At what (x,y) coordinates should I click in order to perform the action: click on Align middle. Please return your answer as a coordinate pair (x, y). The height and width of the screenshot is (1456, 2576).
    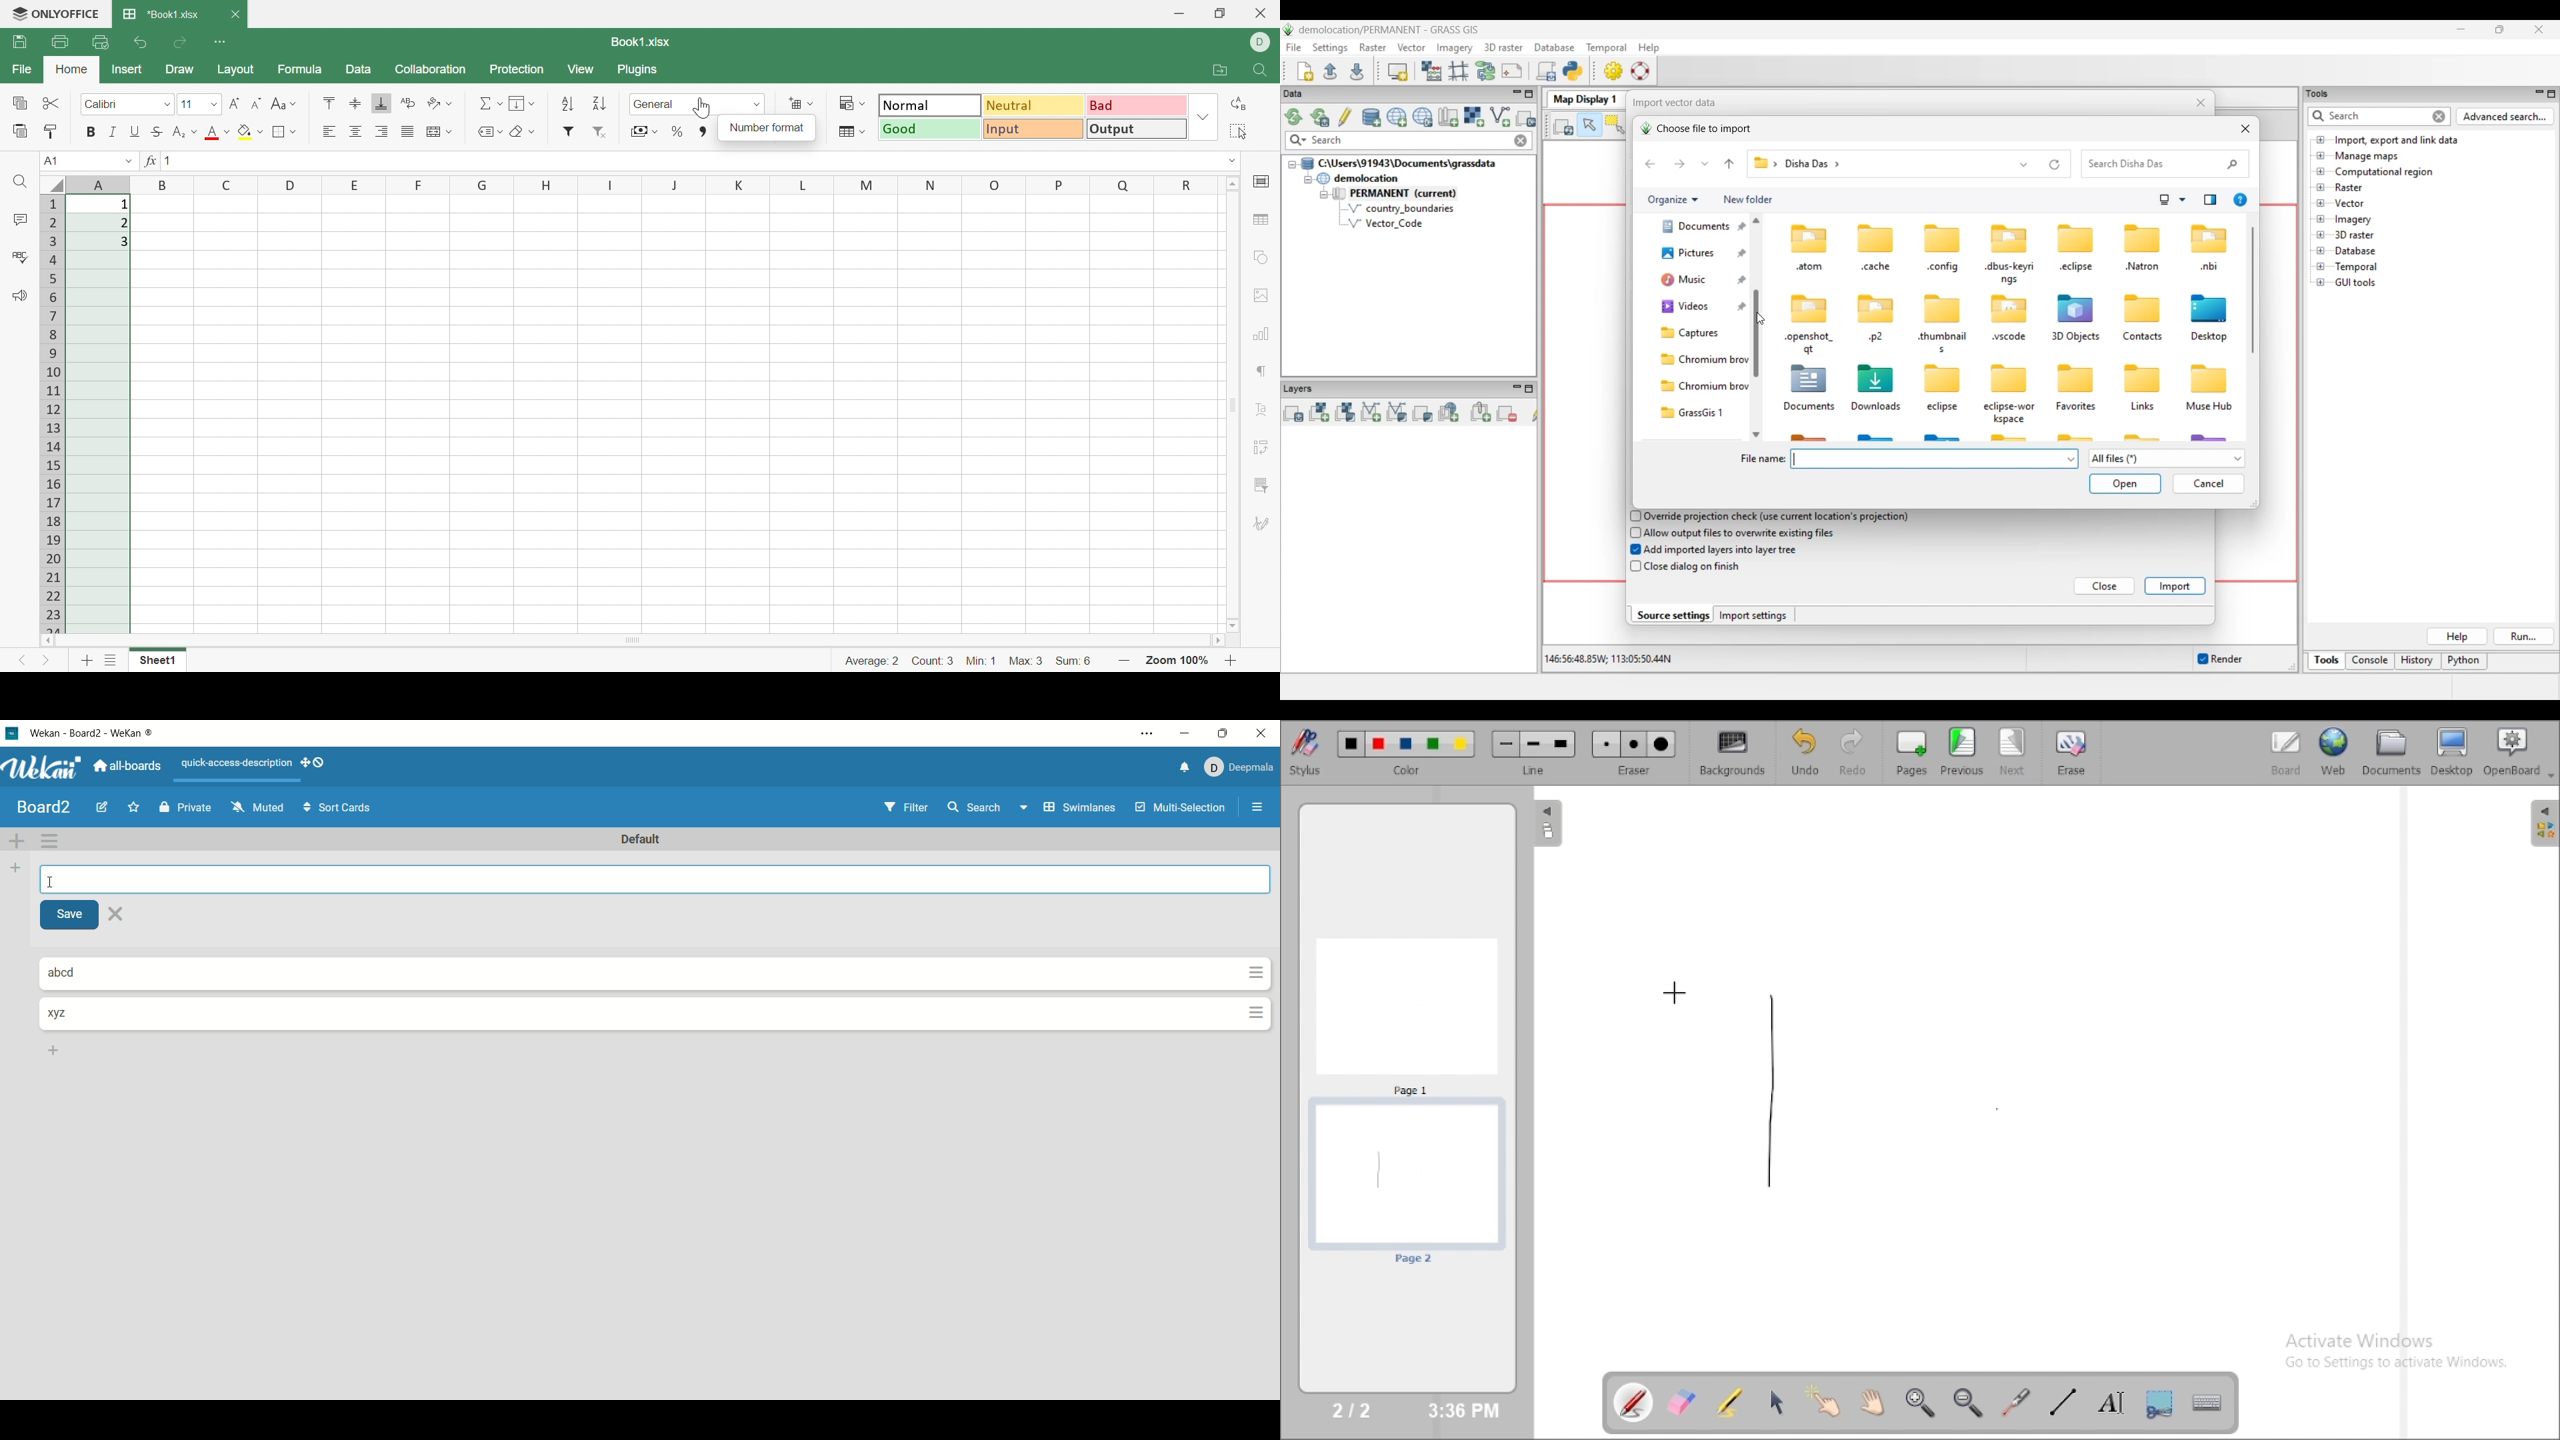
    Looking at the image, I should click on (355, 102).